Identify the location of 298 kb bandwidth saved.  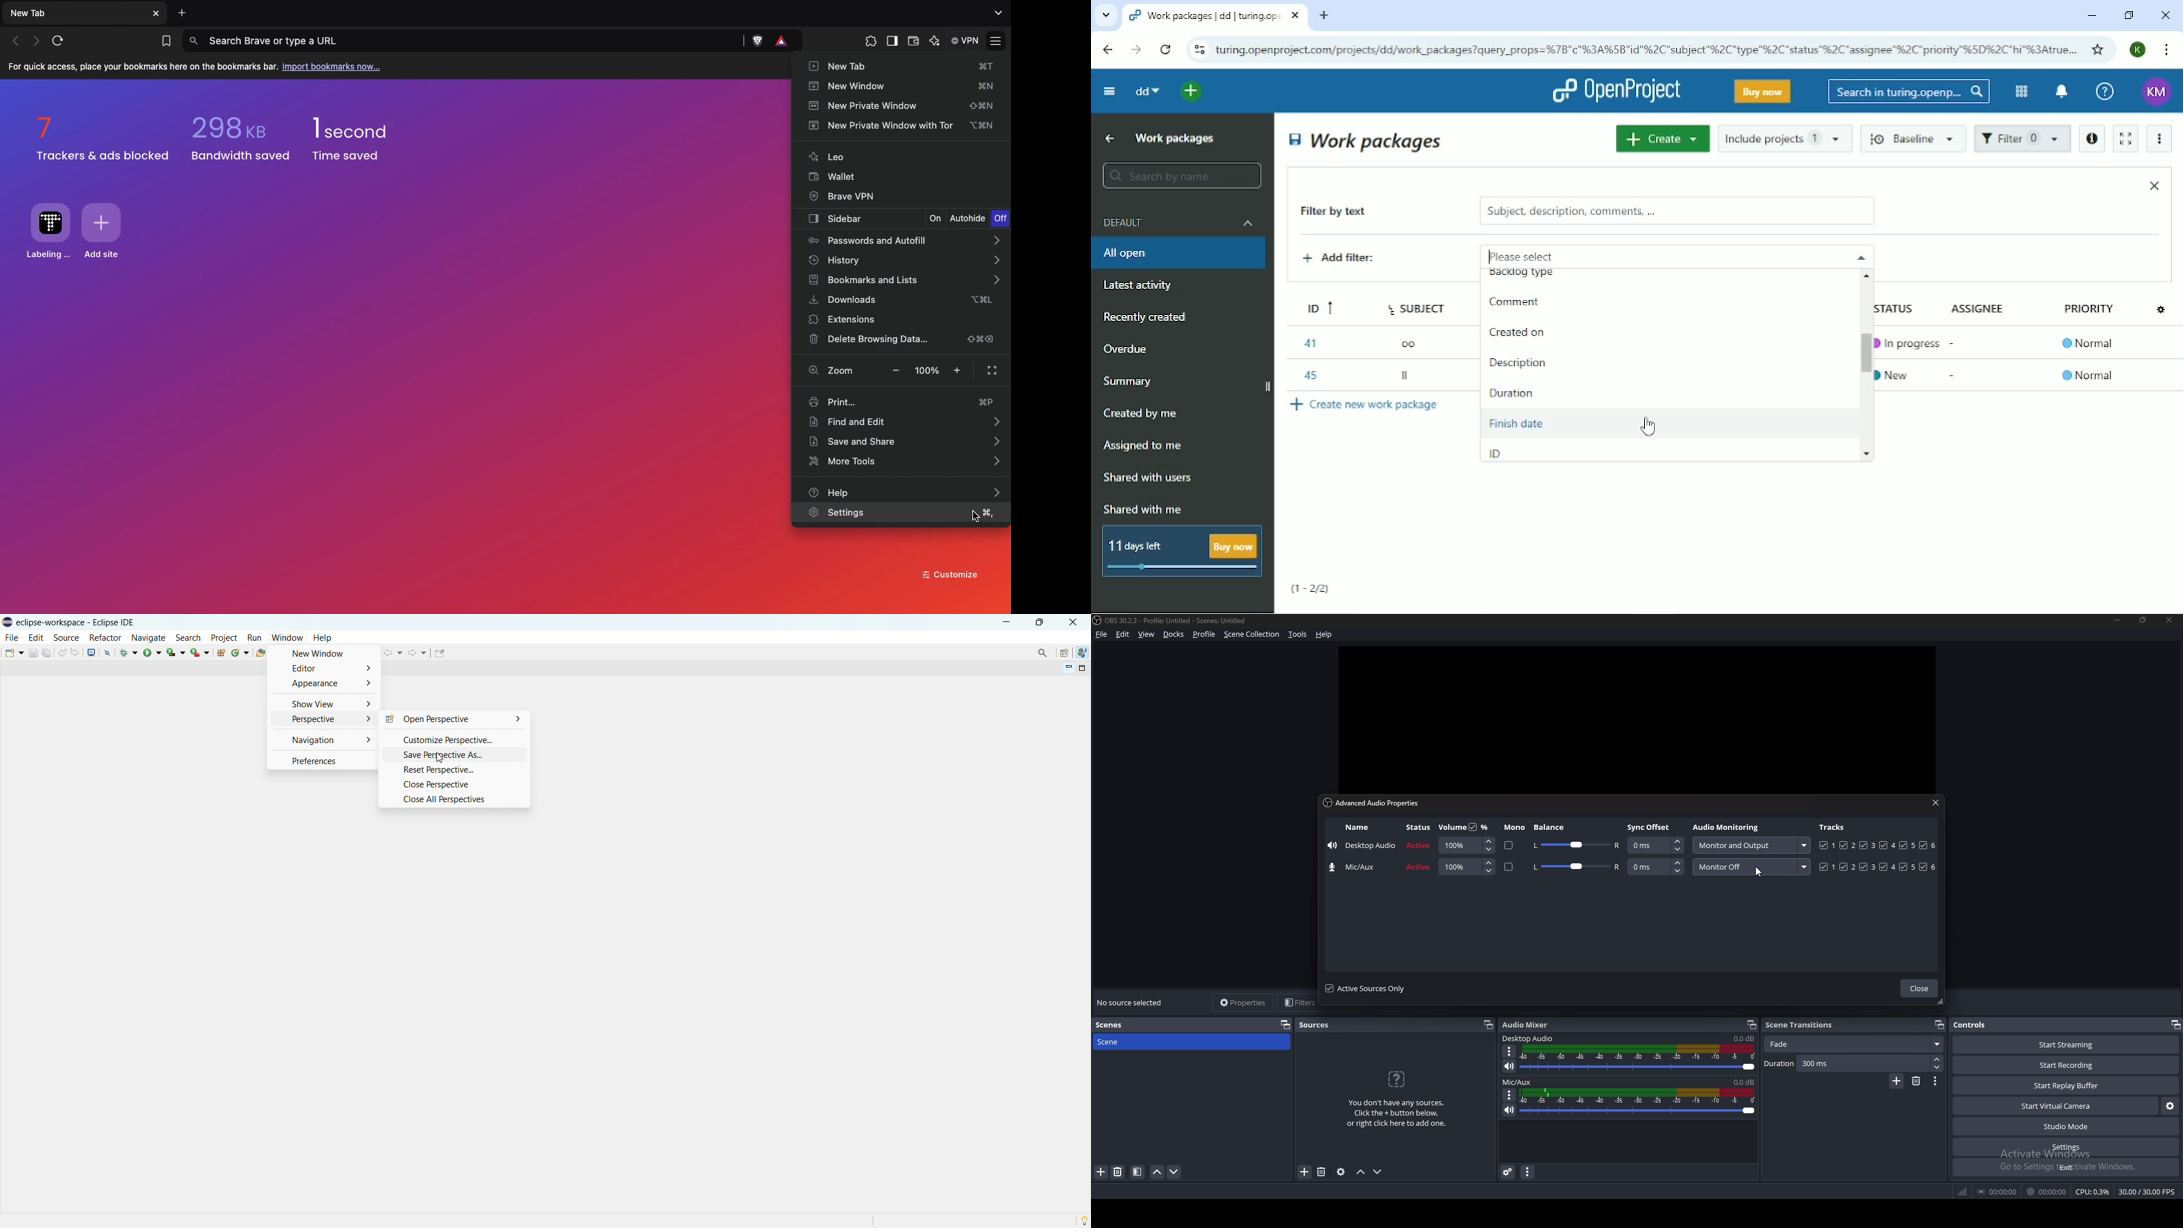
(240, 140).